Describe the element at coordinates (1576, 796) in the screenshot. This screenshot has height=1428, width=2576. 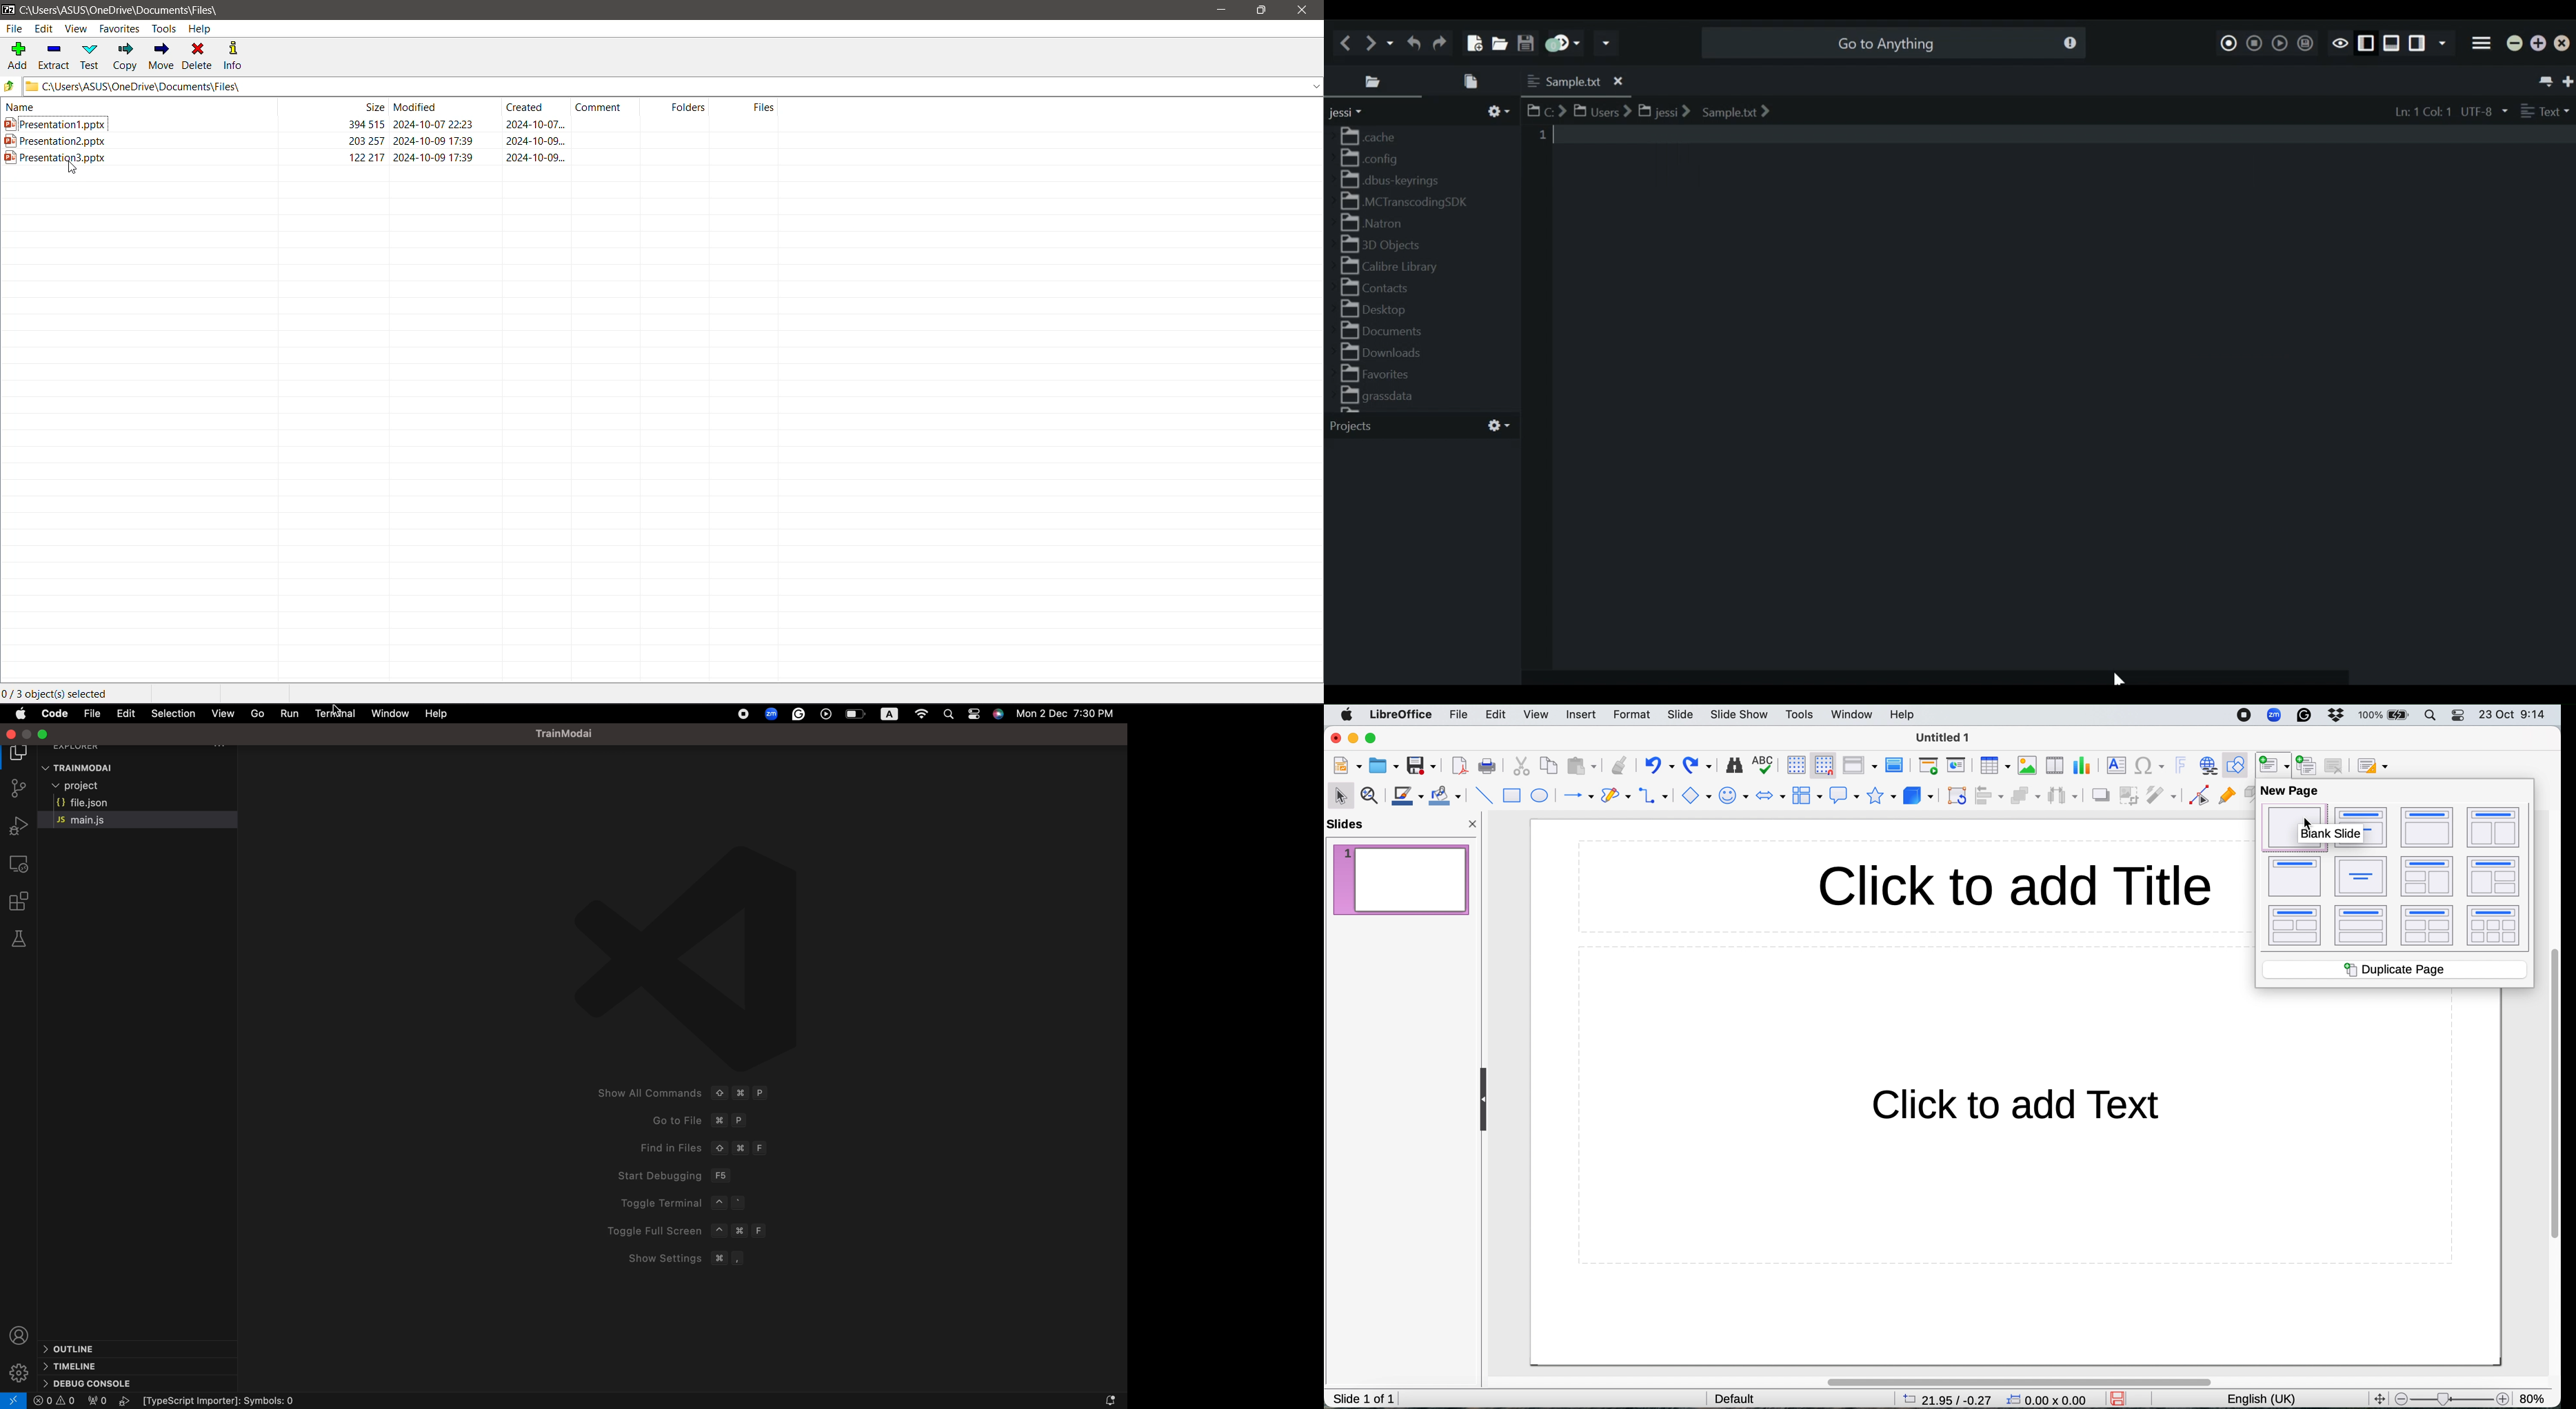
I see `lines and arrows` at that location.